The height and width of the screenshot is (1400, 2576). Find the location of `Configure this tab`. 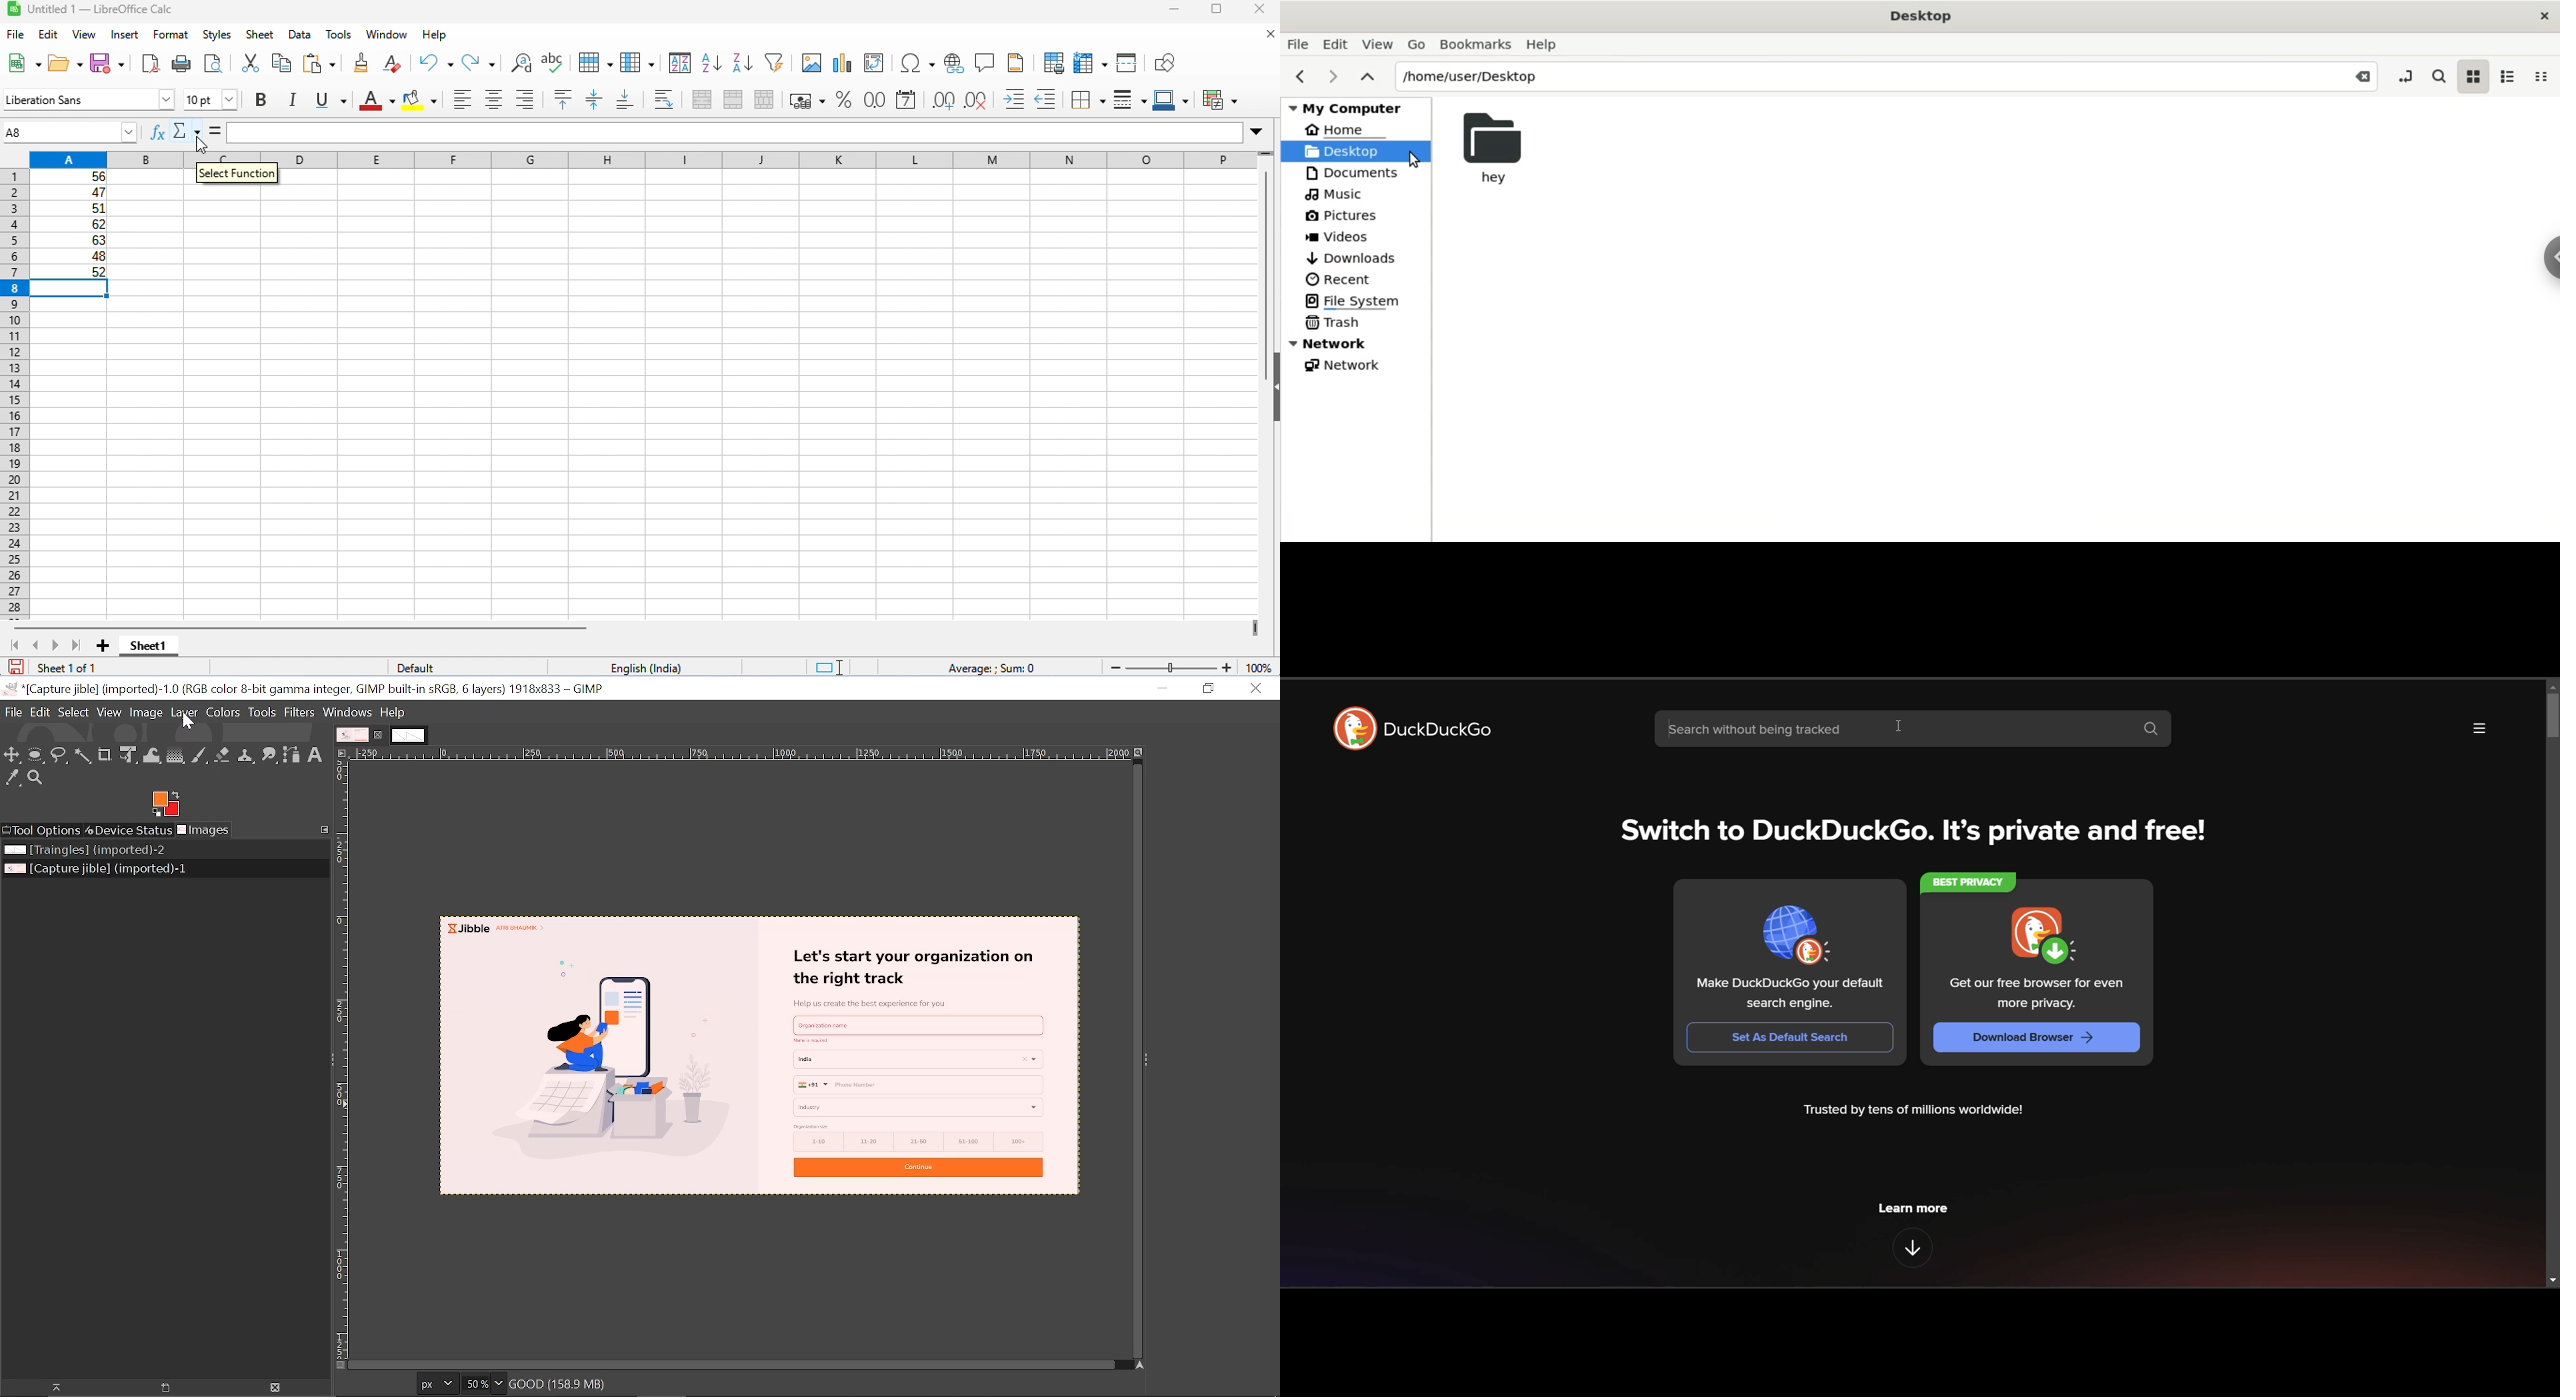

Configure this tab is located at coordinates (322, 829).